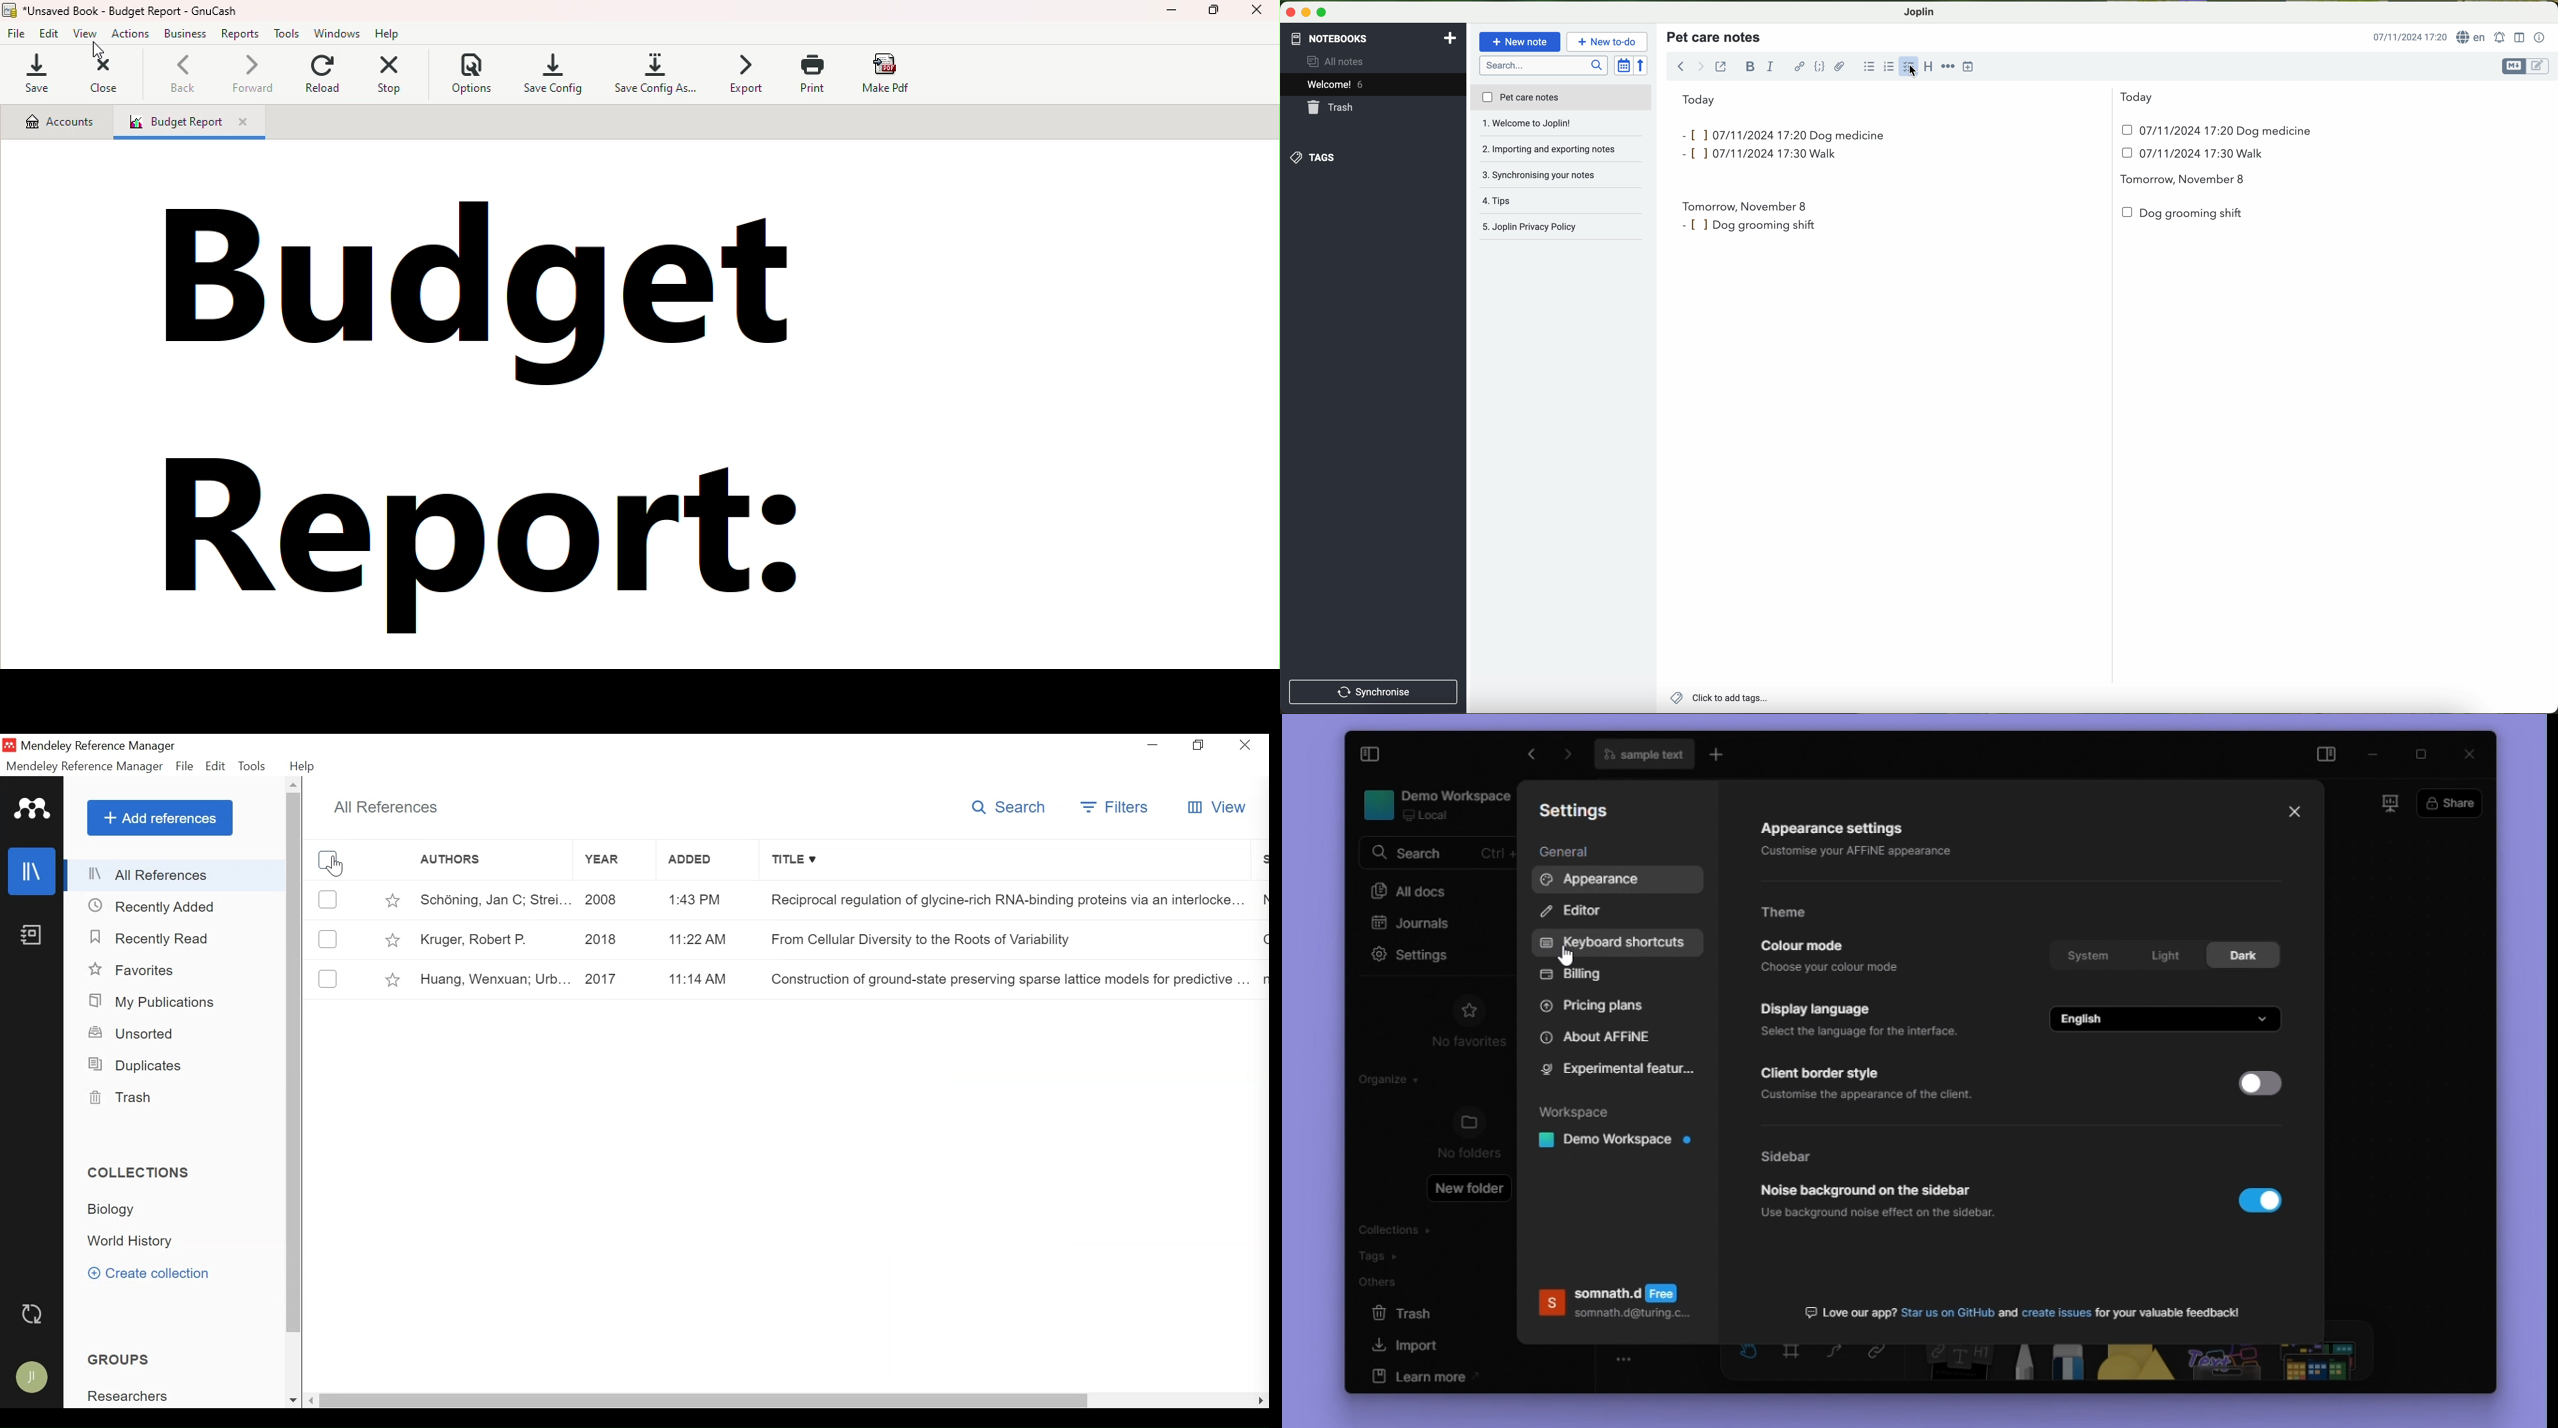  I want to click on Scroll up, so click(293, 785).